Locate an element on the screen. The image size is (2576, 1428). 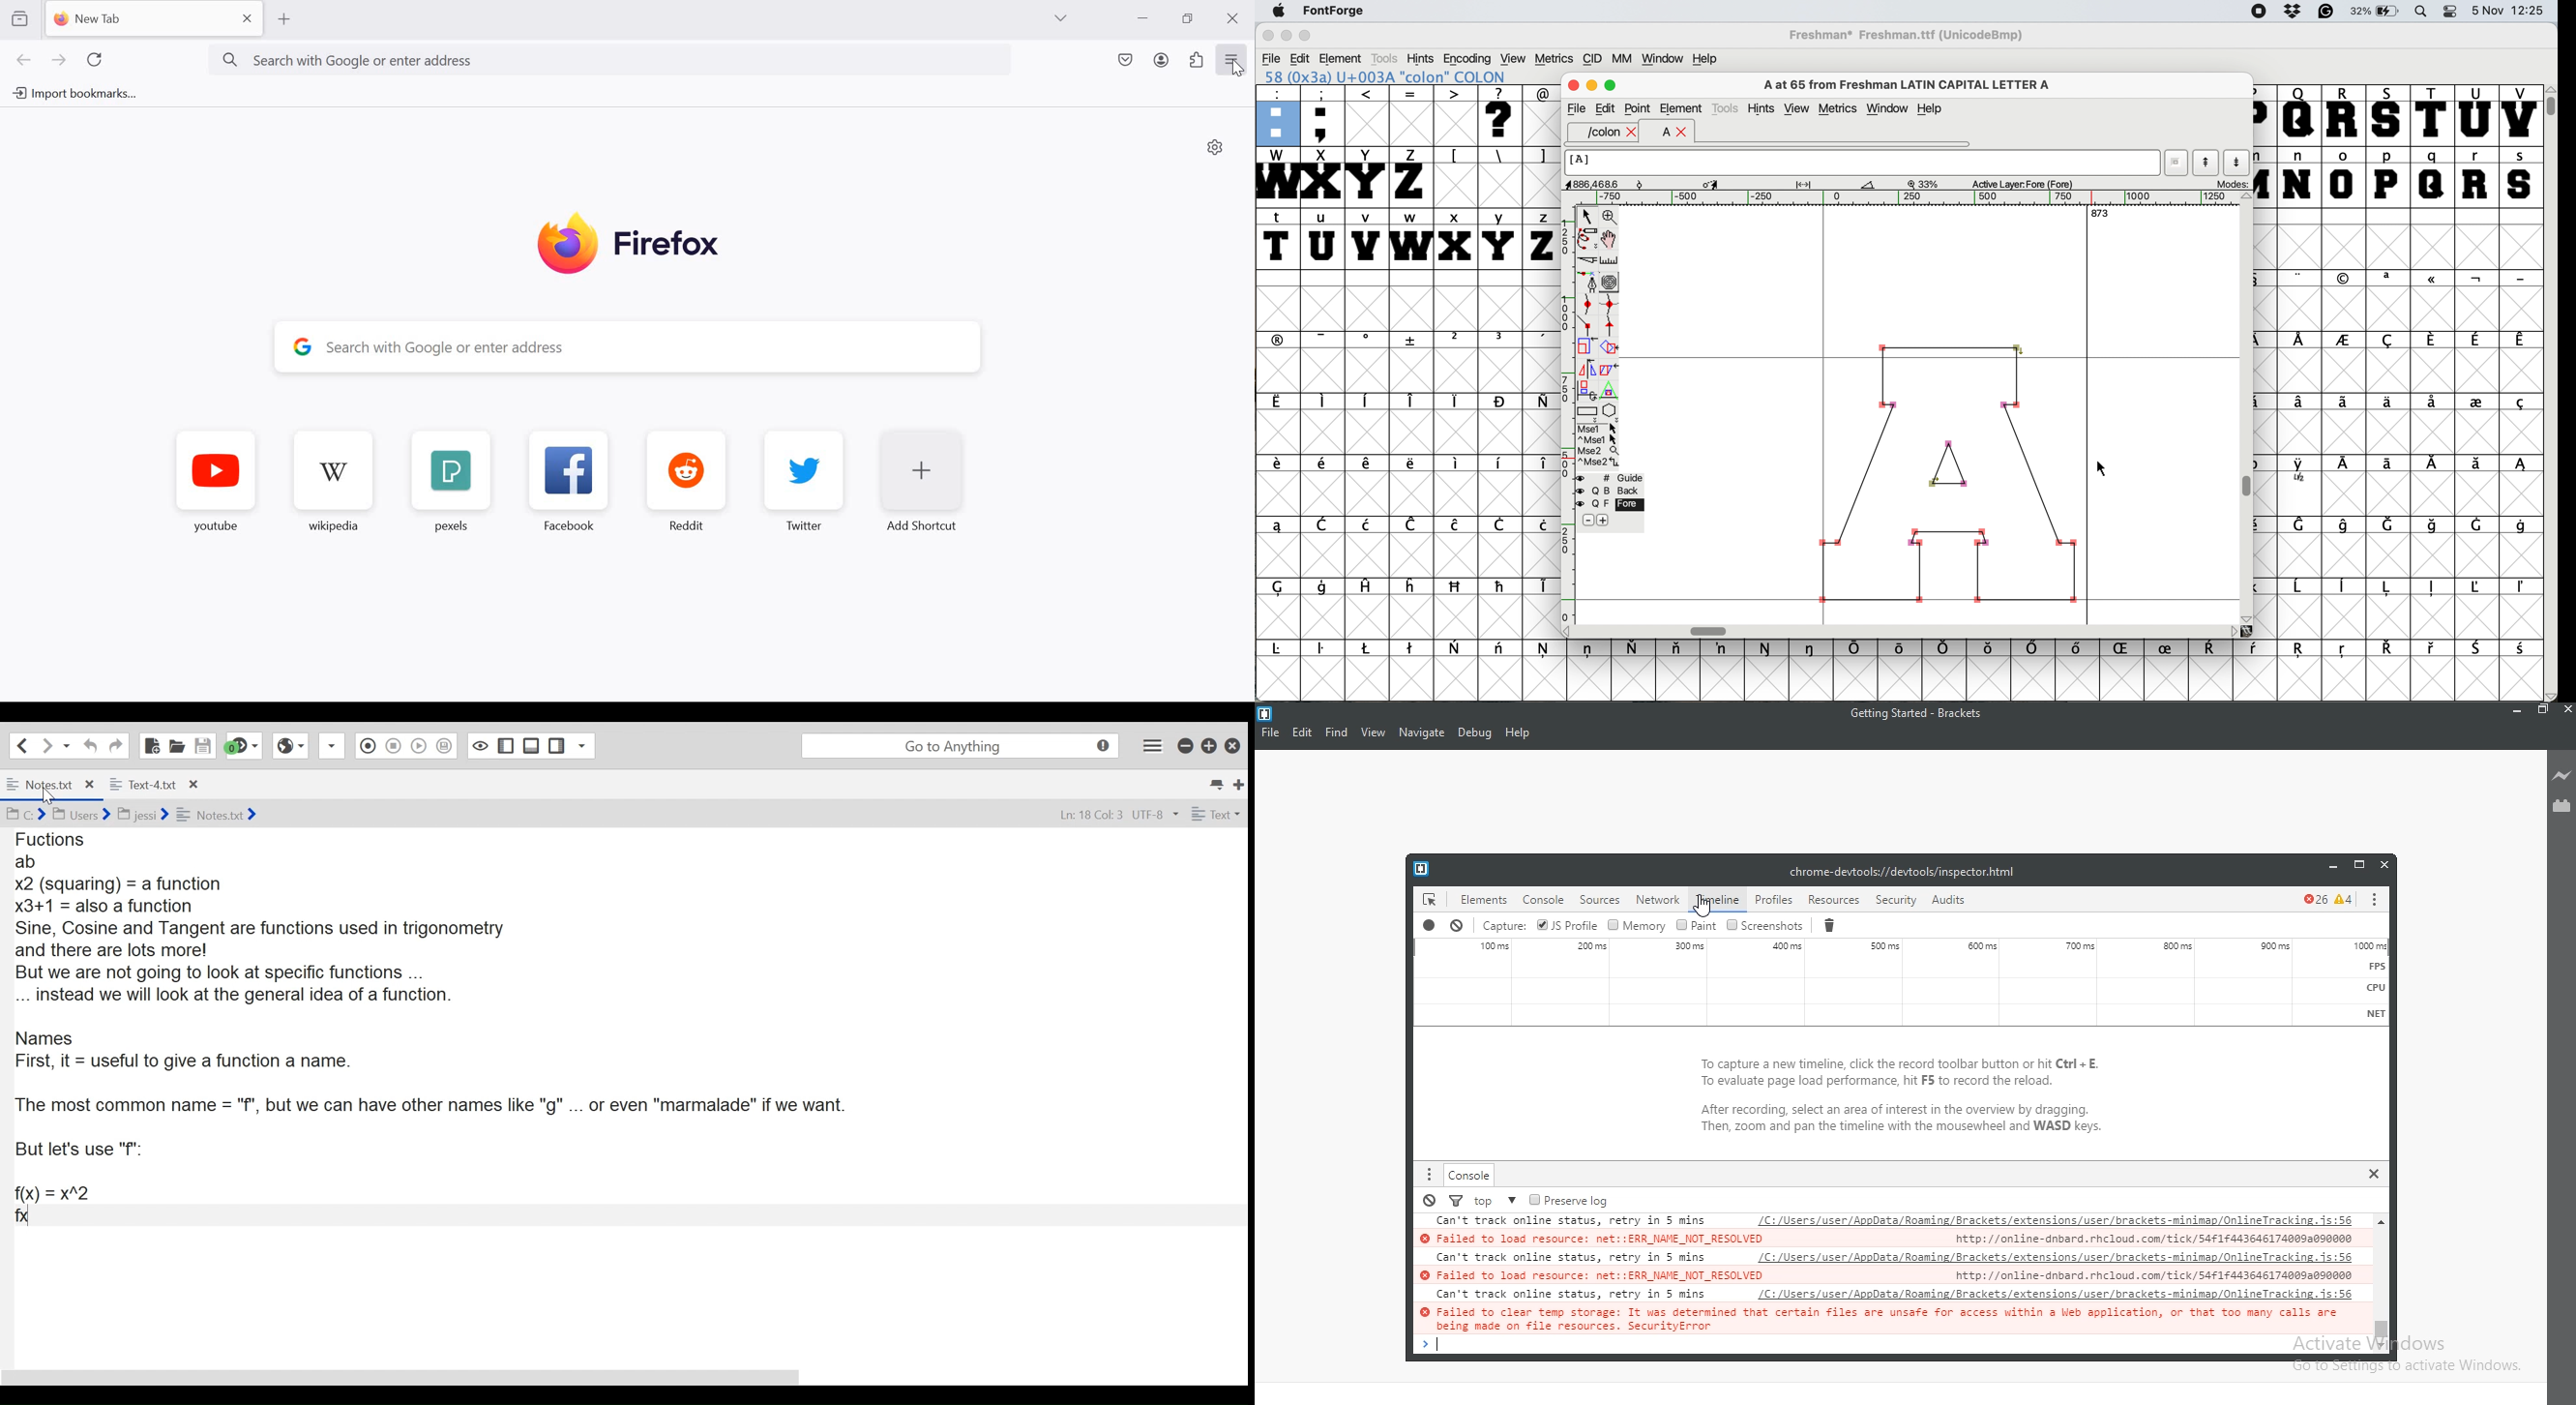
glyph name is located at coordinates (1864, 163).